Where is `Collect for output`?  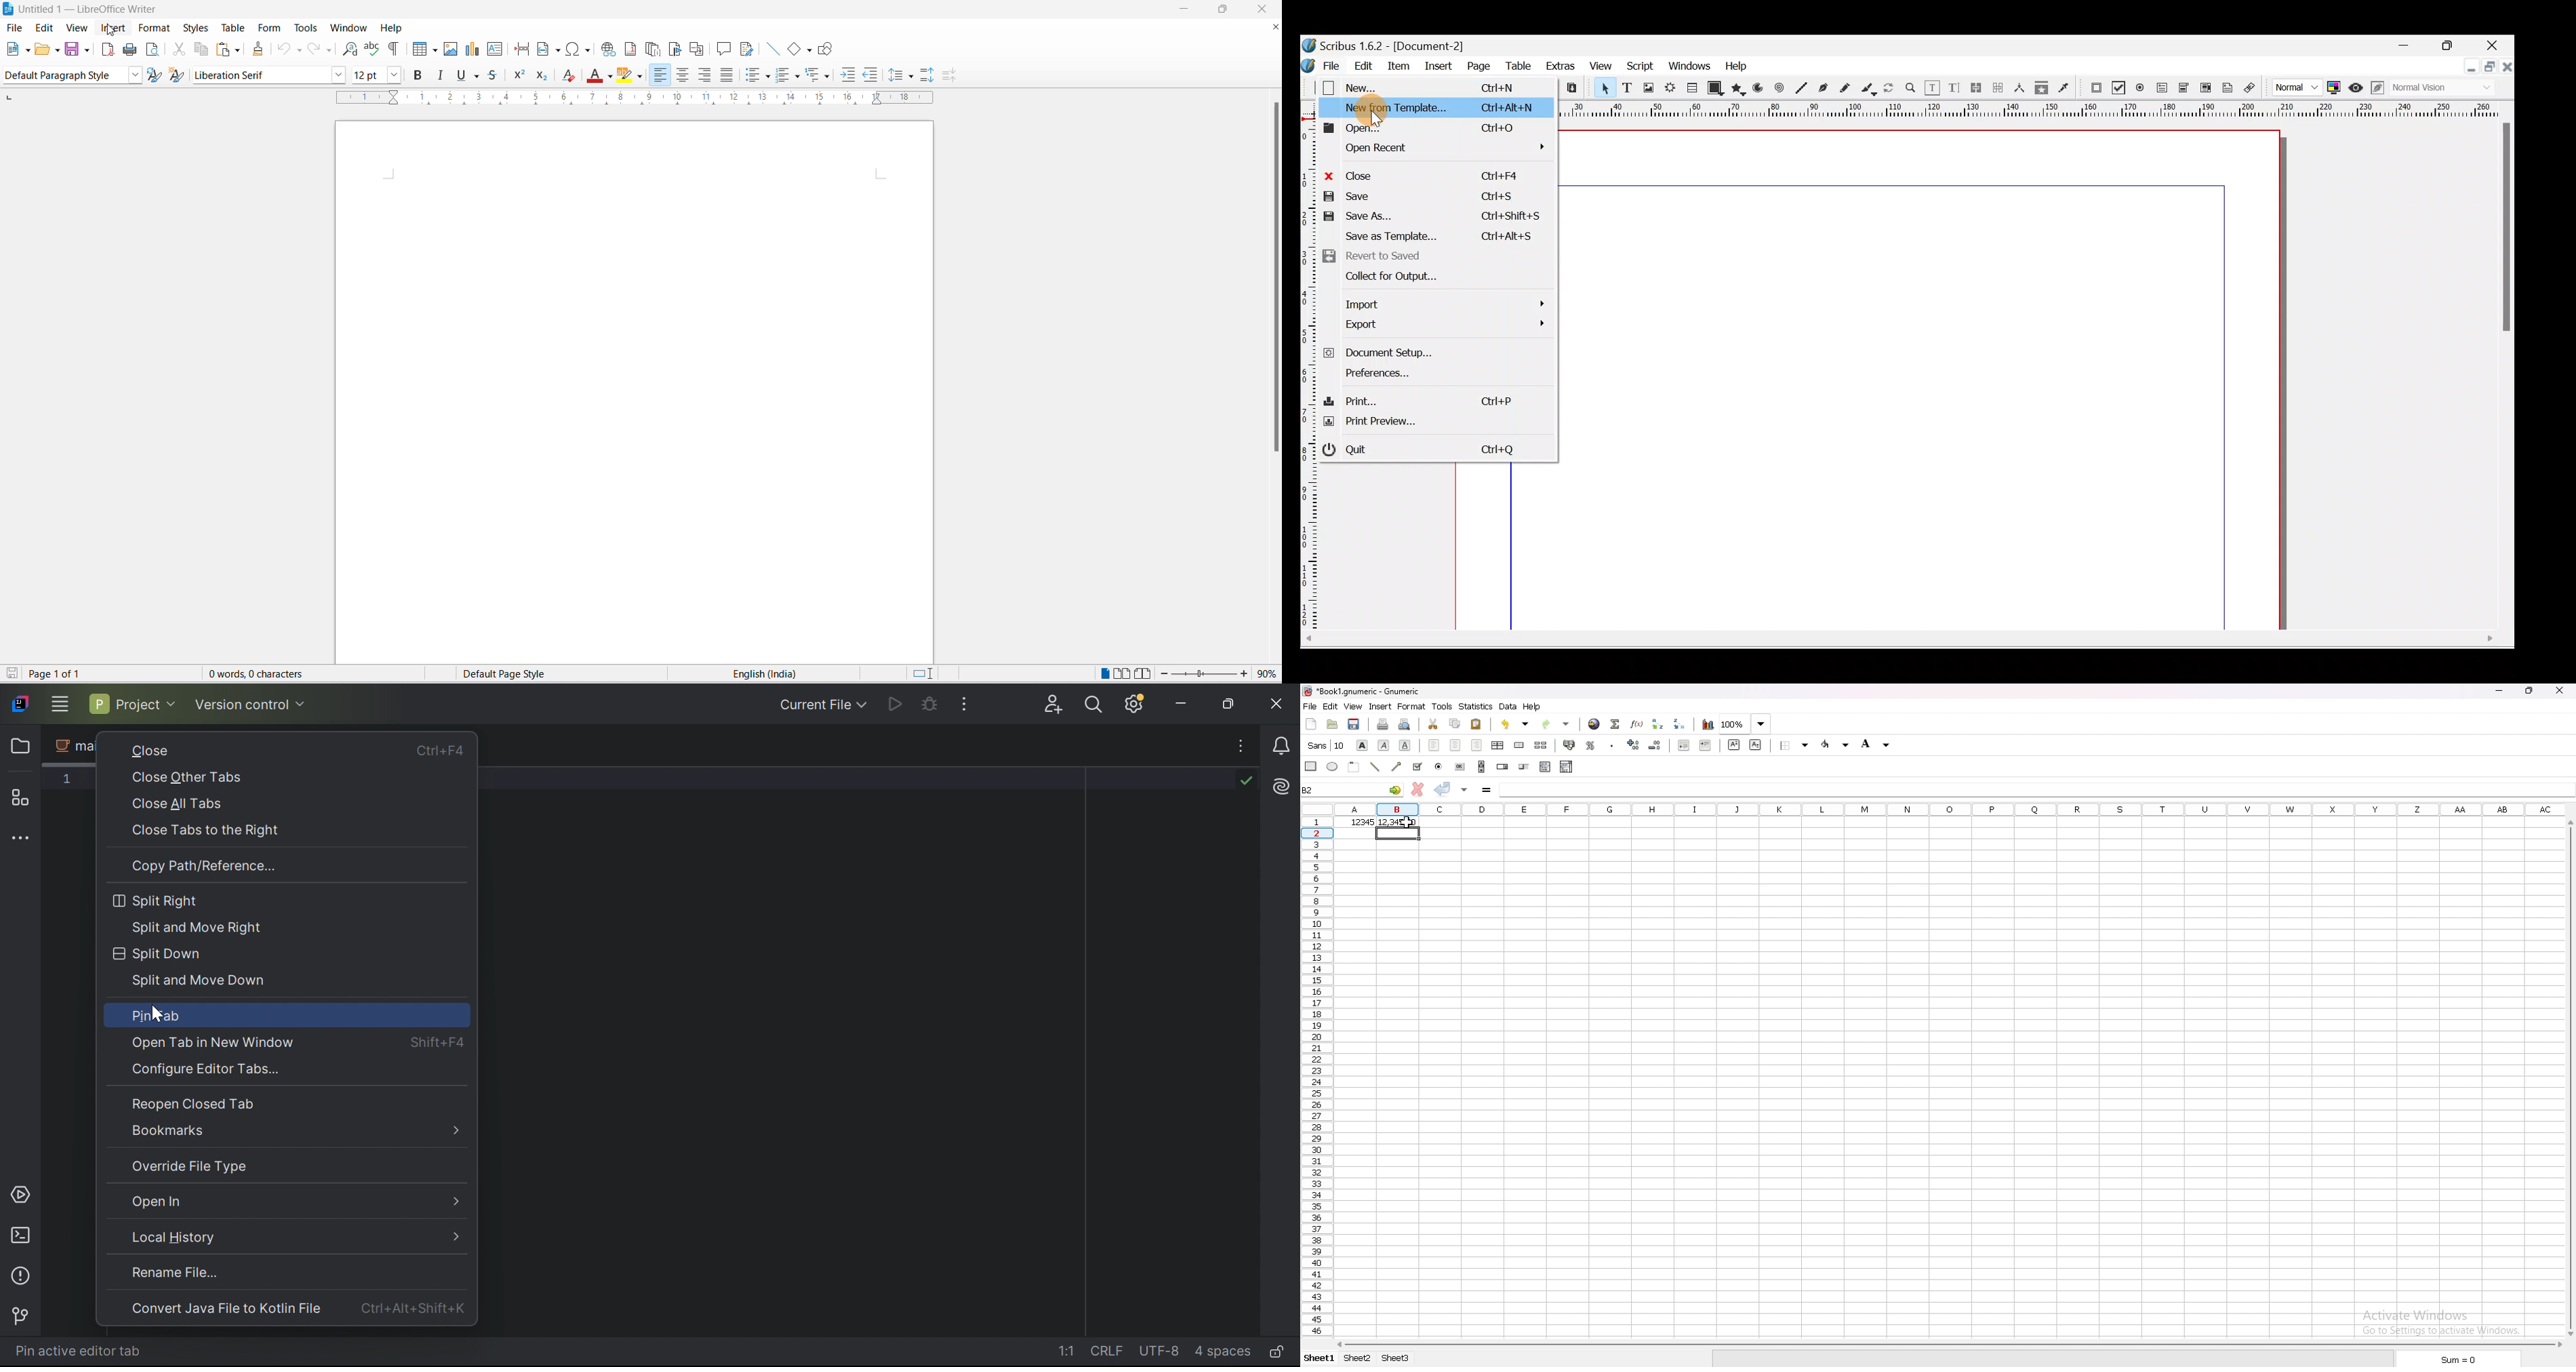 Collect for output is located at coordinates (1437, 279).